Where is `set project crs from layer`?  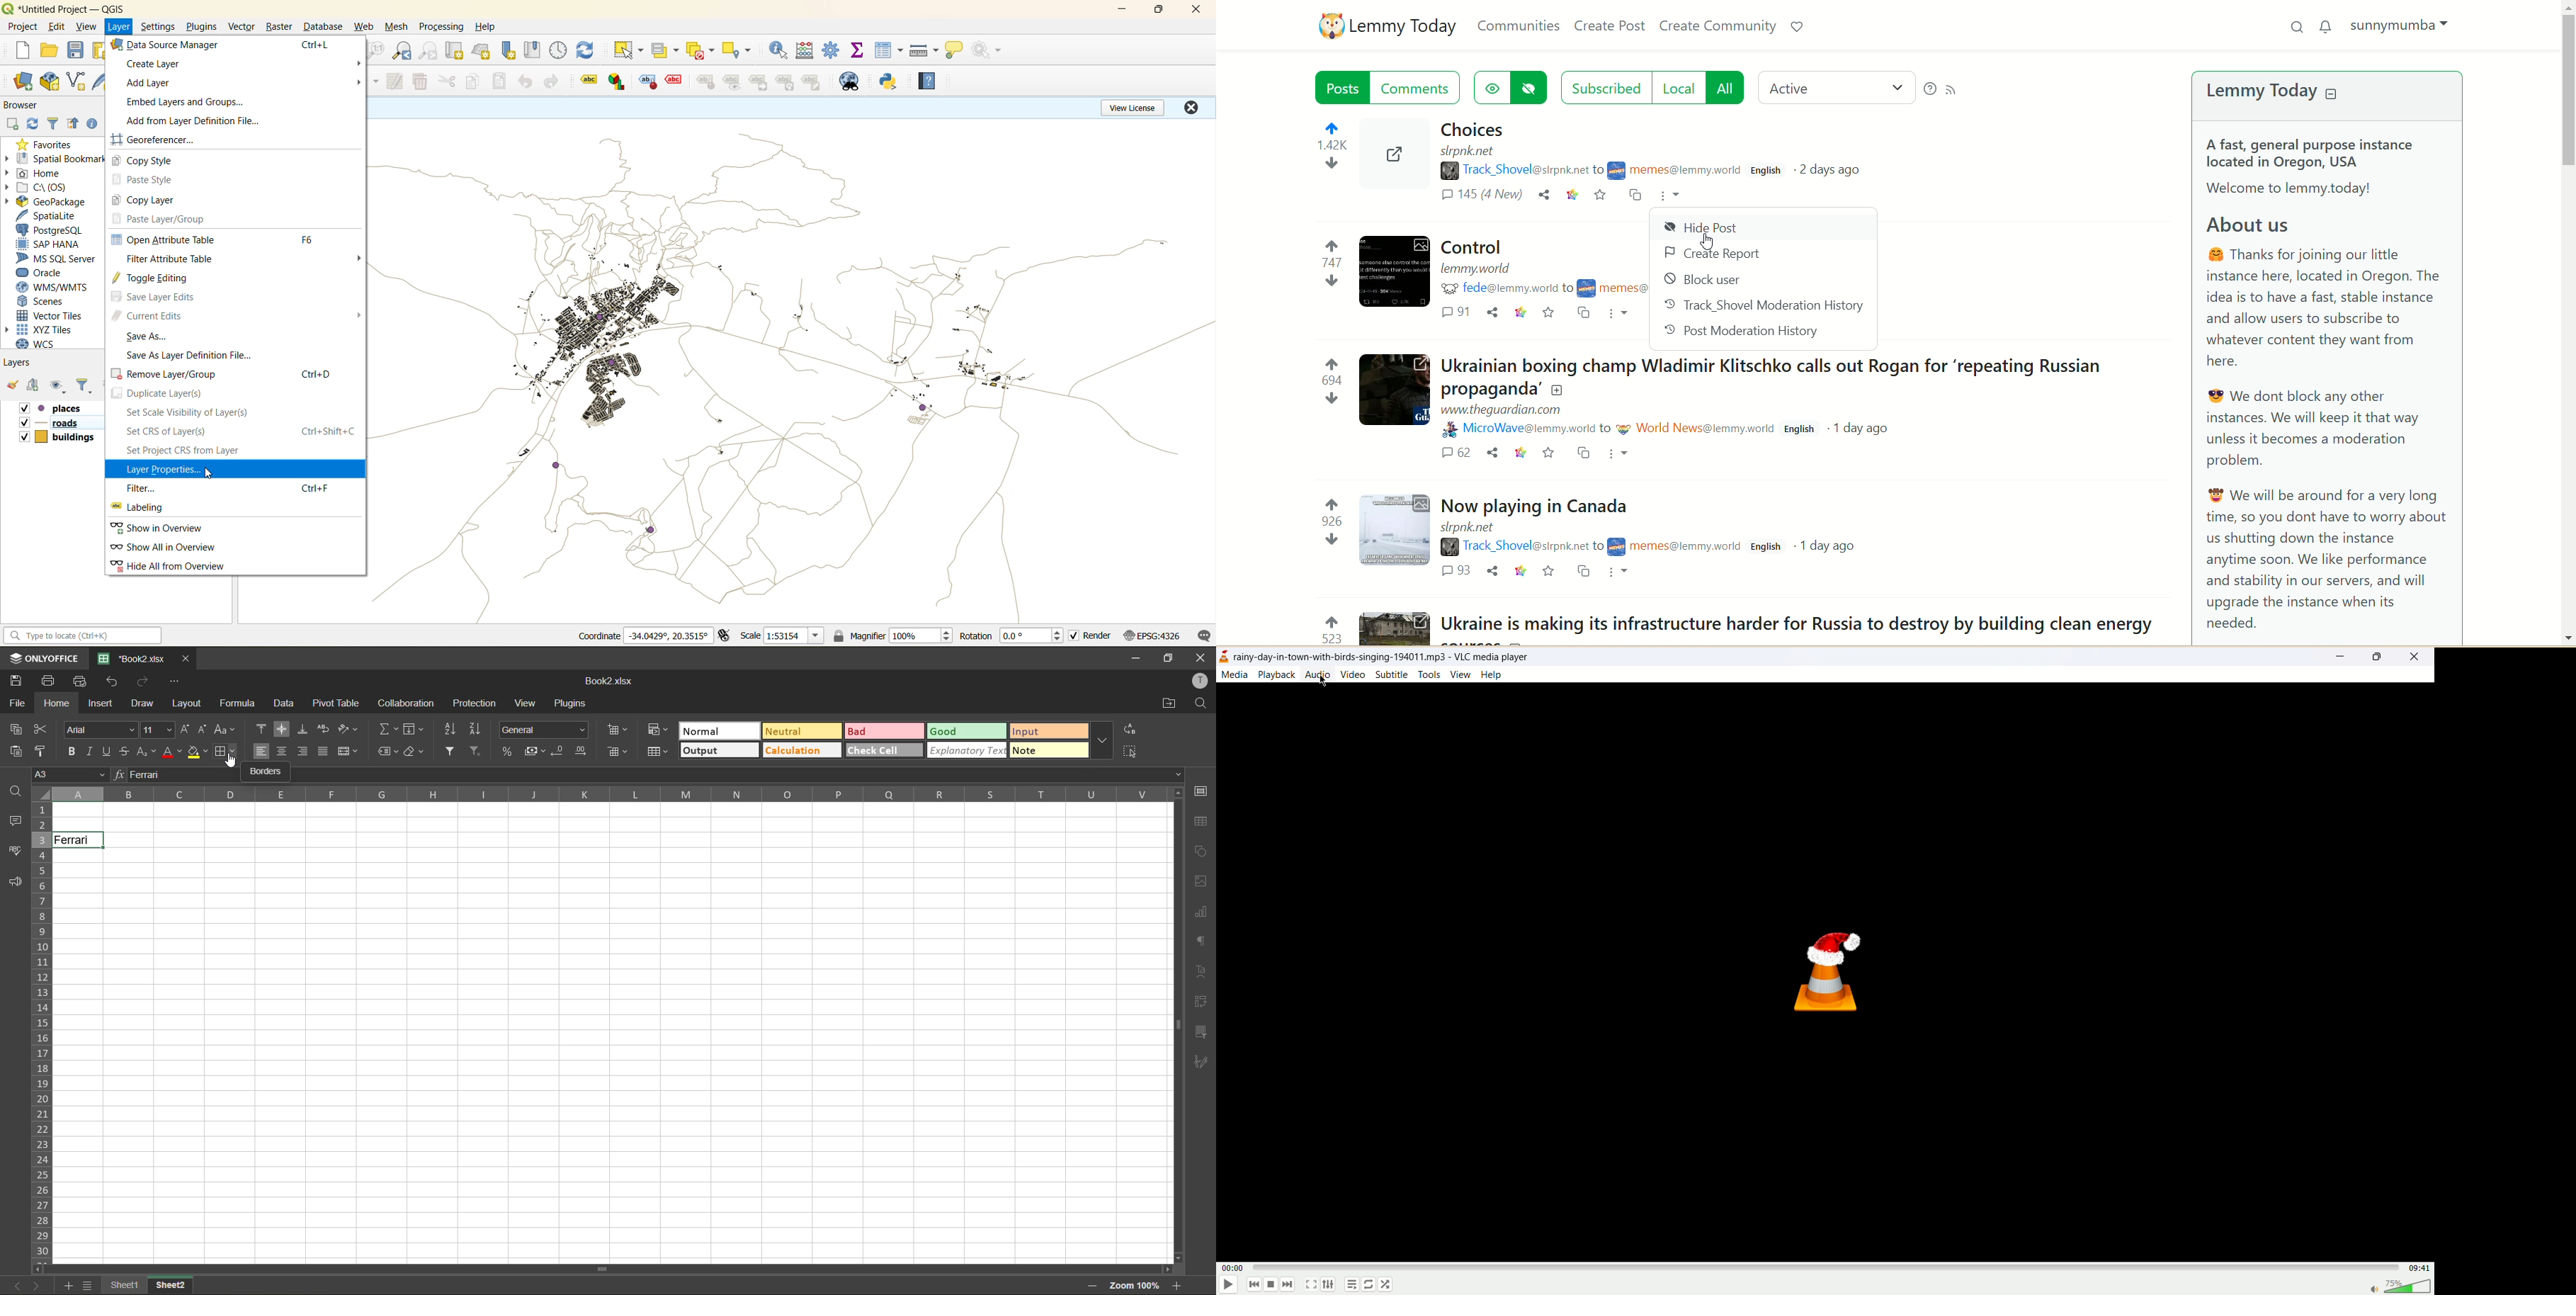
set project crs from layer is located at coordinates (191, 452).